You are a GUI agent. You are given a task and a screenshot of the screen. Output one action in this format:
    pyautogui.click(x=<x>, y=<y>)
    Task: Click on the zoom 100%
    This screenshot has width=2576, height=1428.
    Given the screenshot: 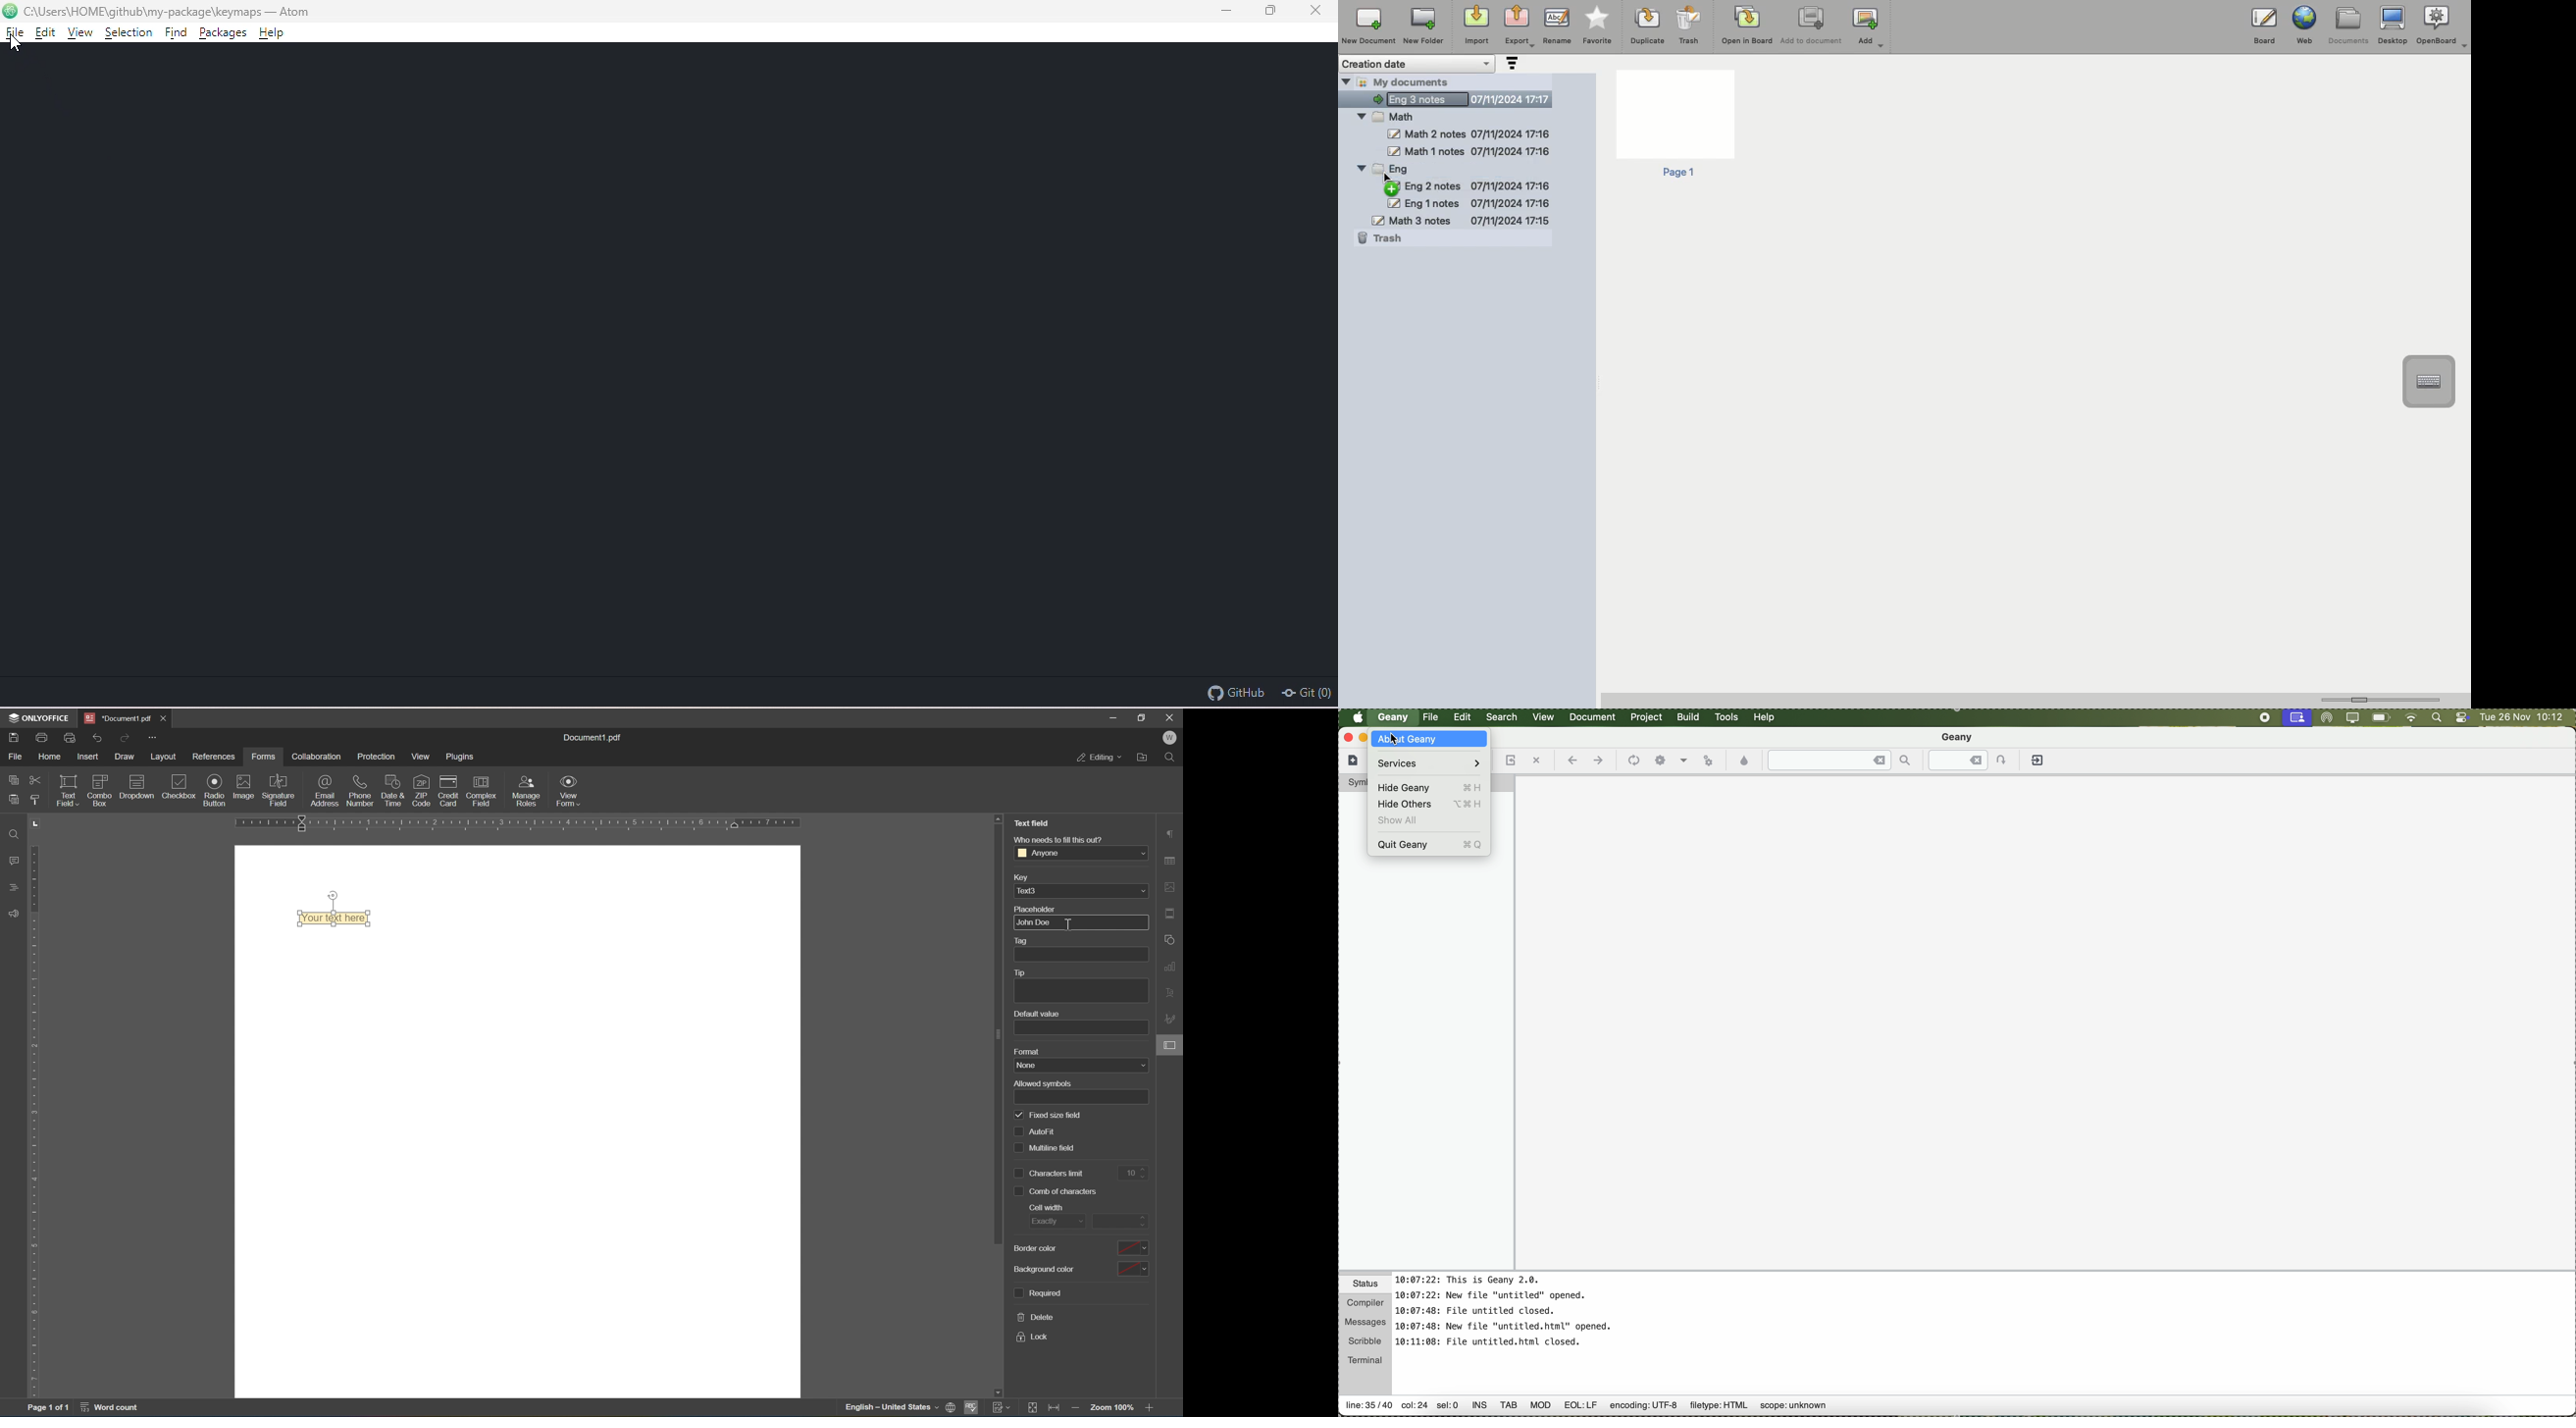 What is the action you would take?
    pyautogui.click(x=1113, y=1407)
    